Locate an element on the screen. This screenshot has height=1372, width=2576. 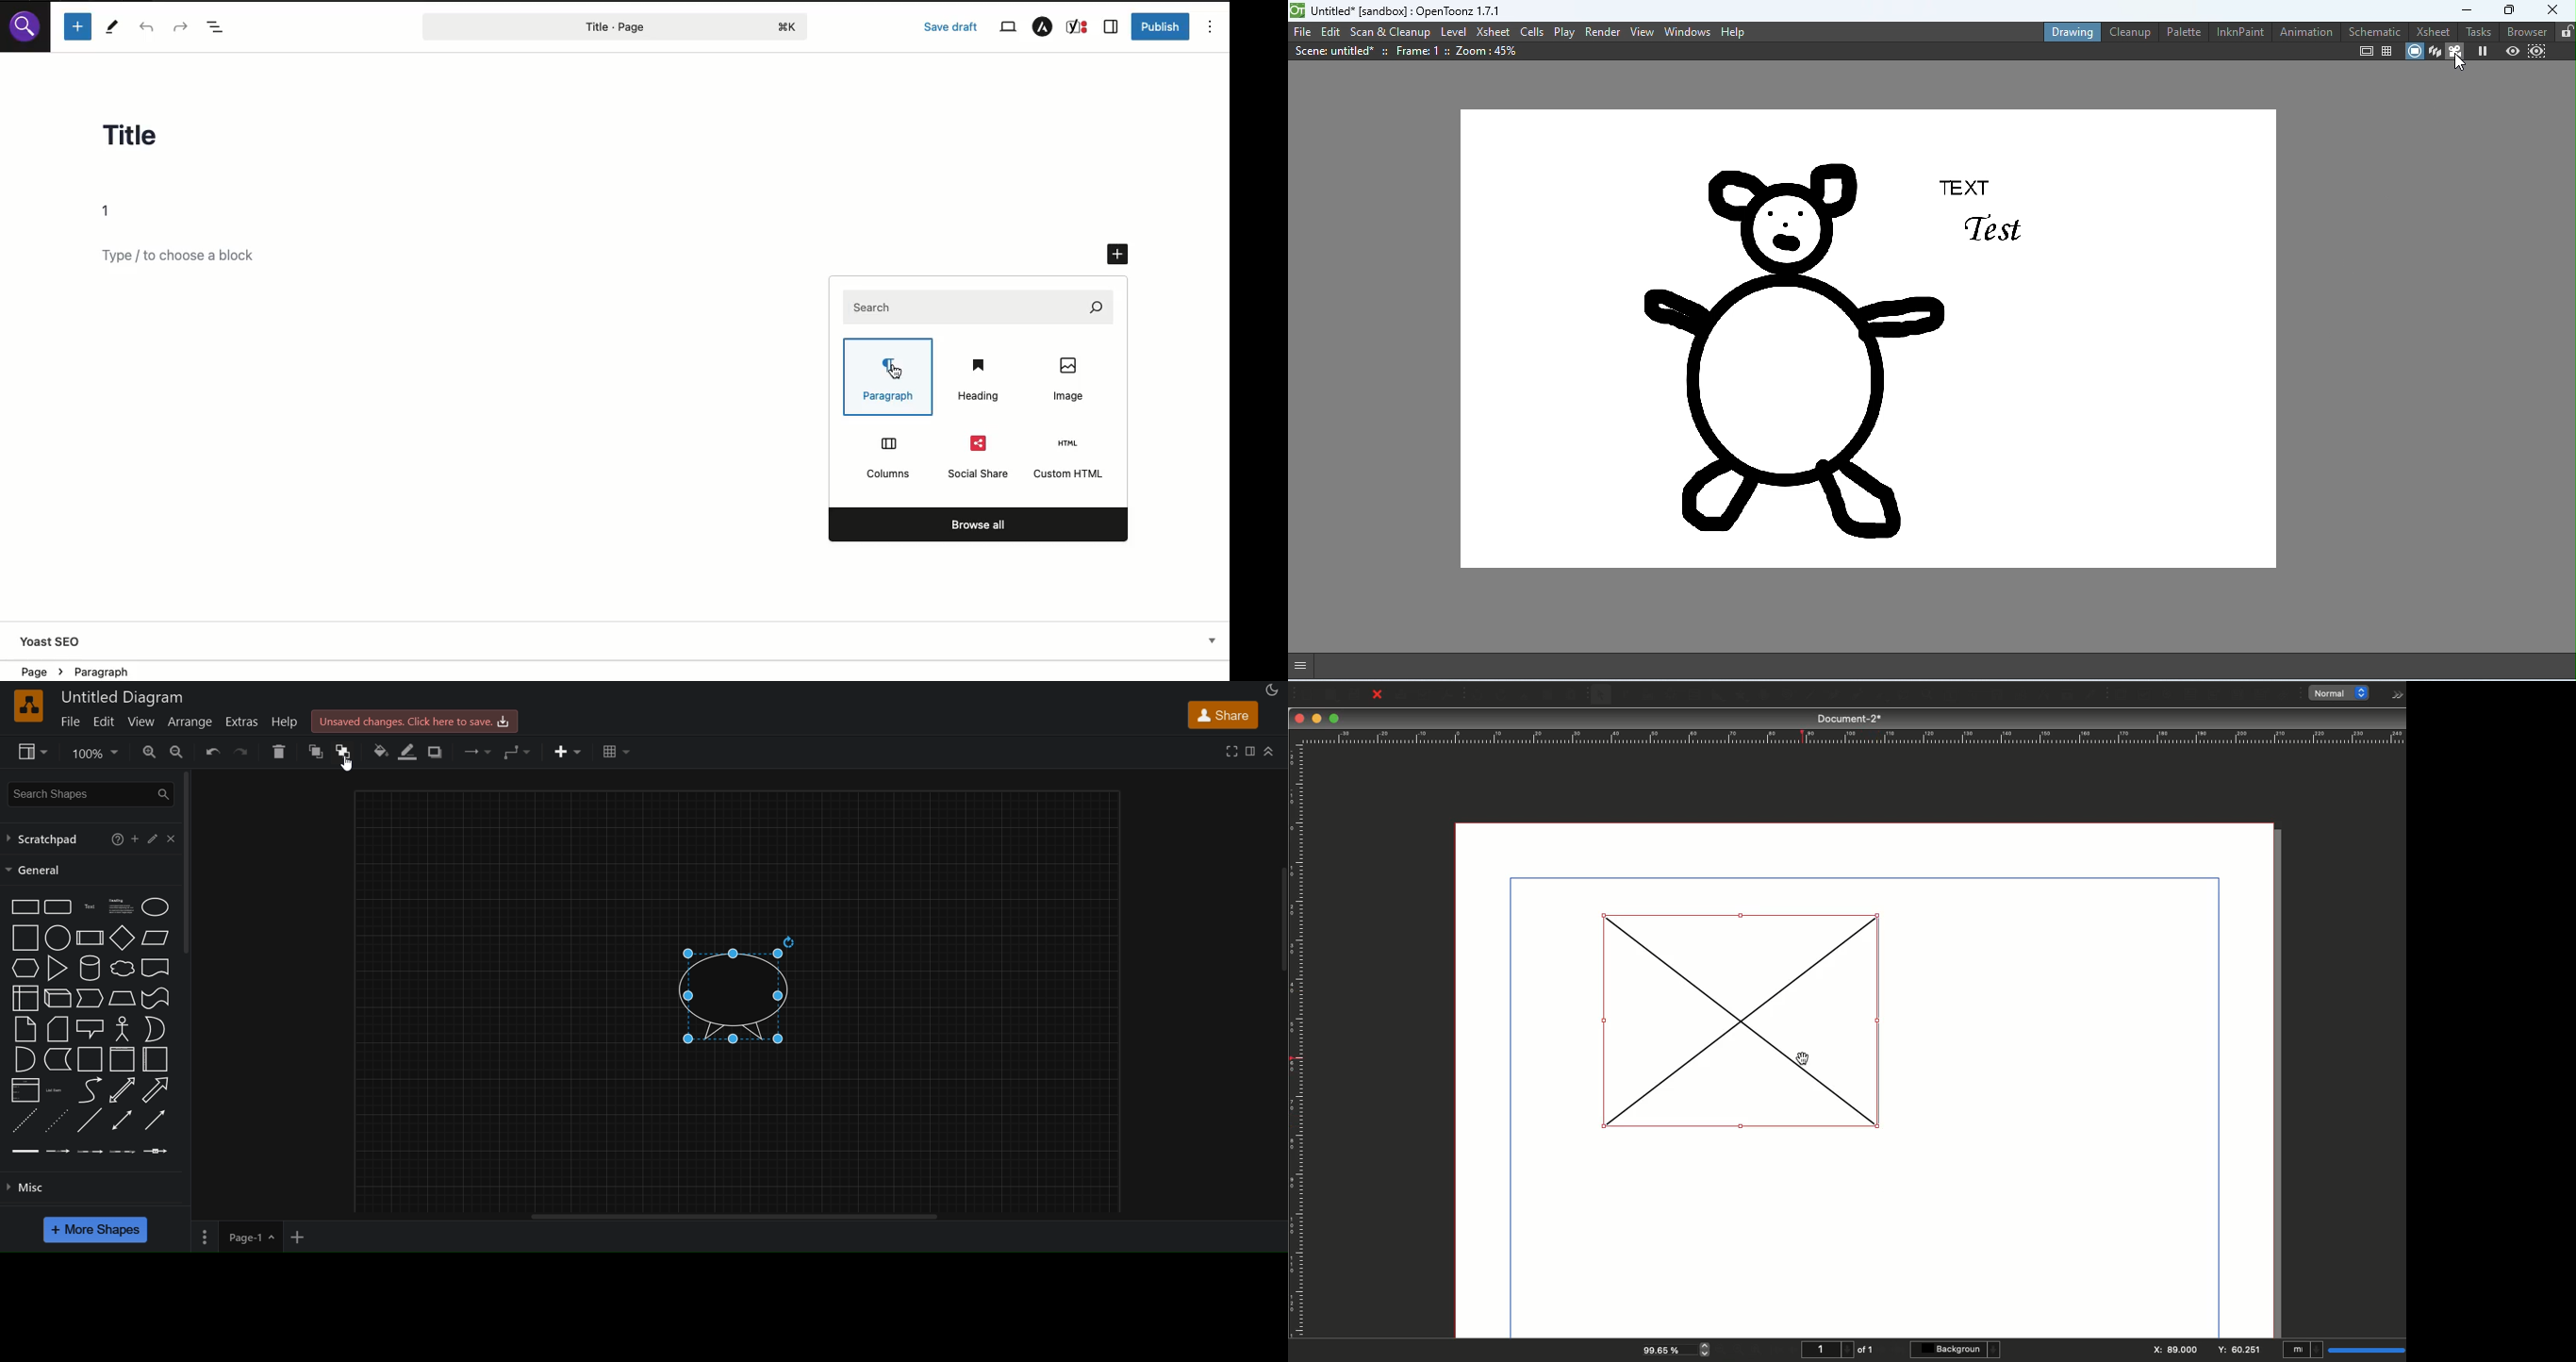
process is located at coordinates (90, 938).